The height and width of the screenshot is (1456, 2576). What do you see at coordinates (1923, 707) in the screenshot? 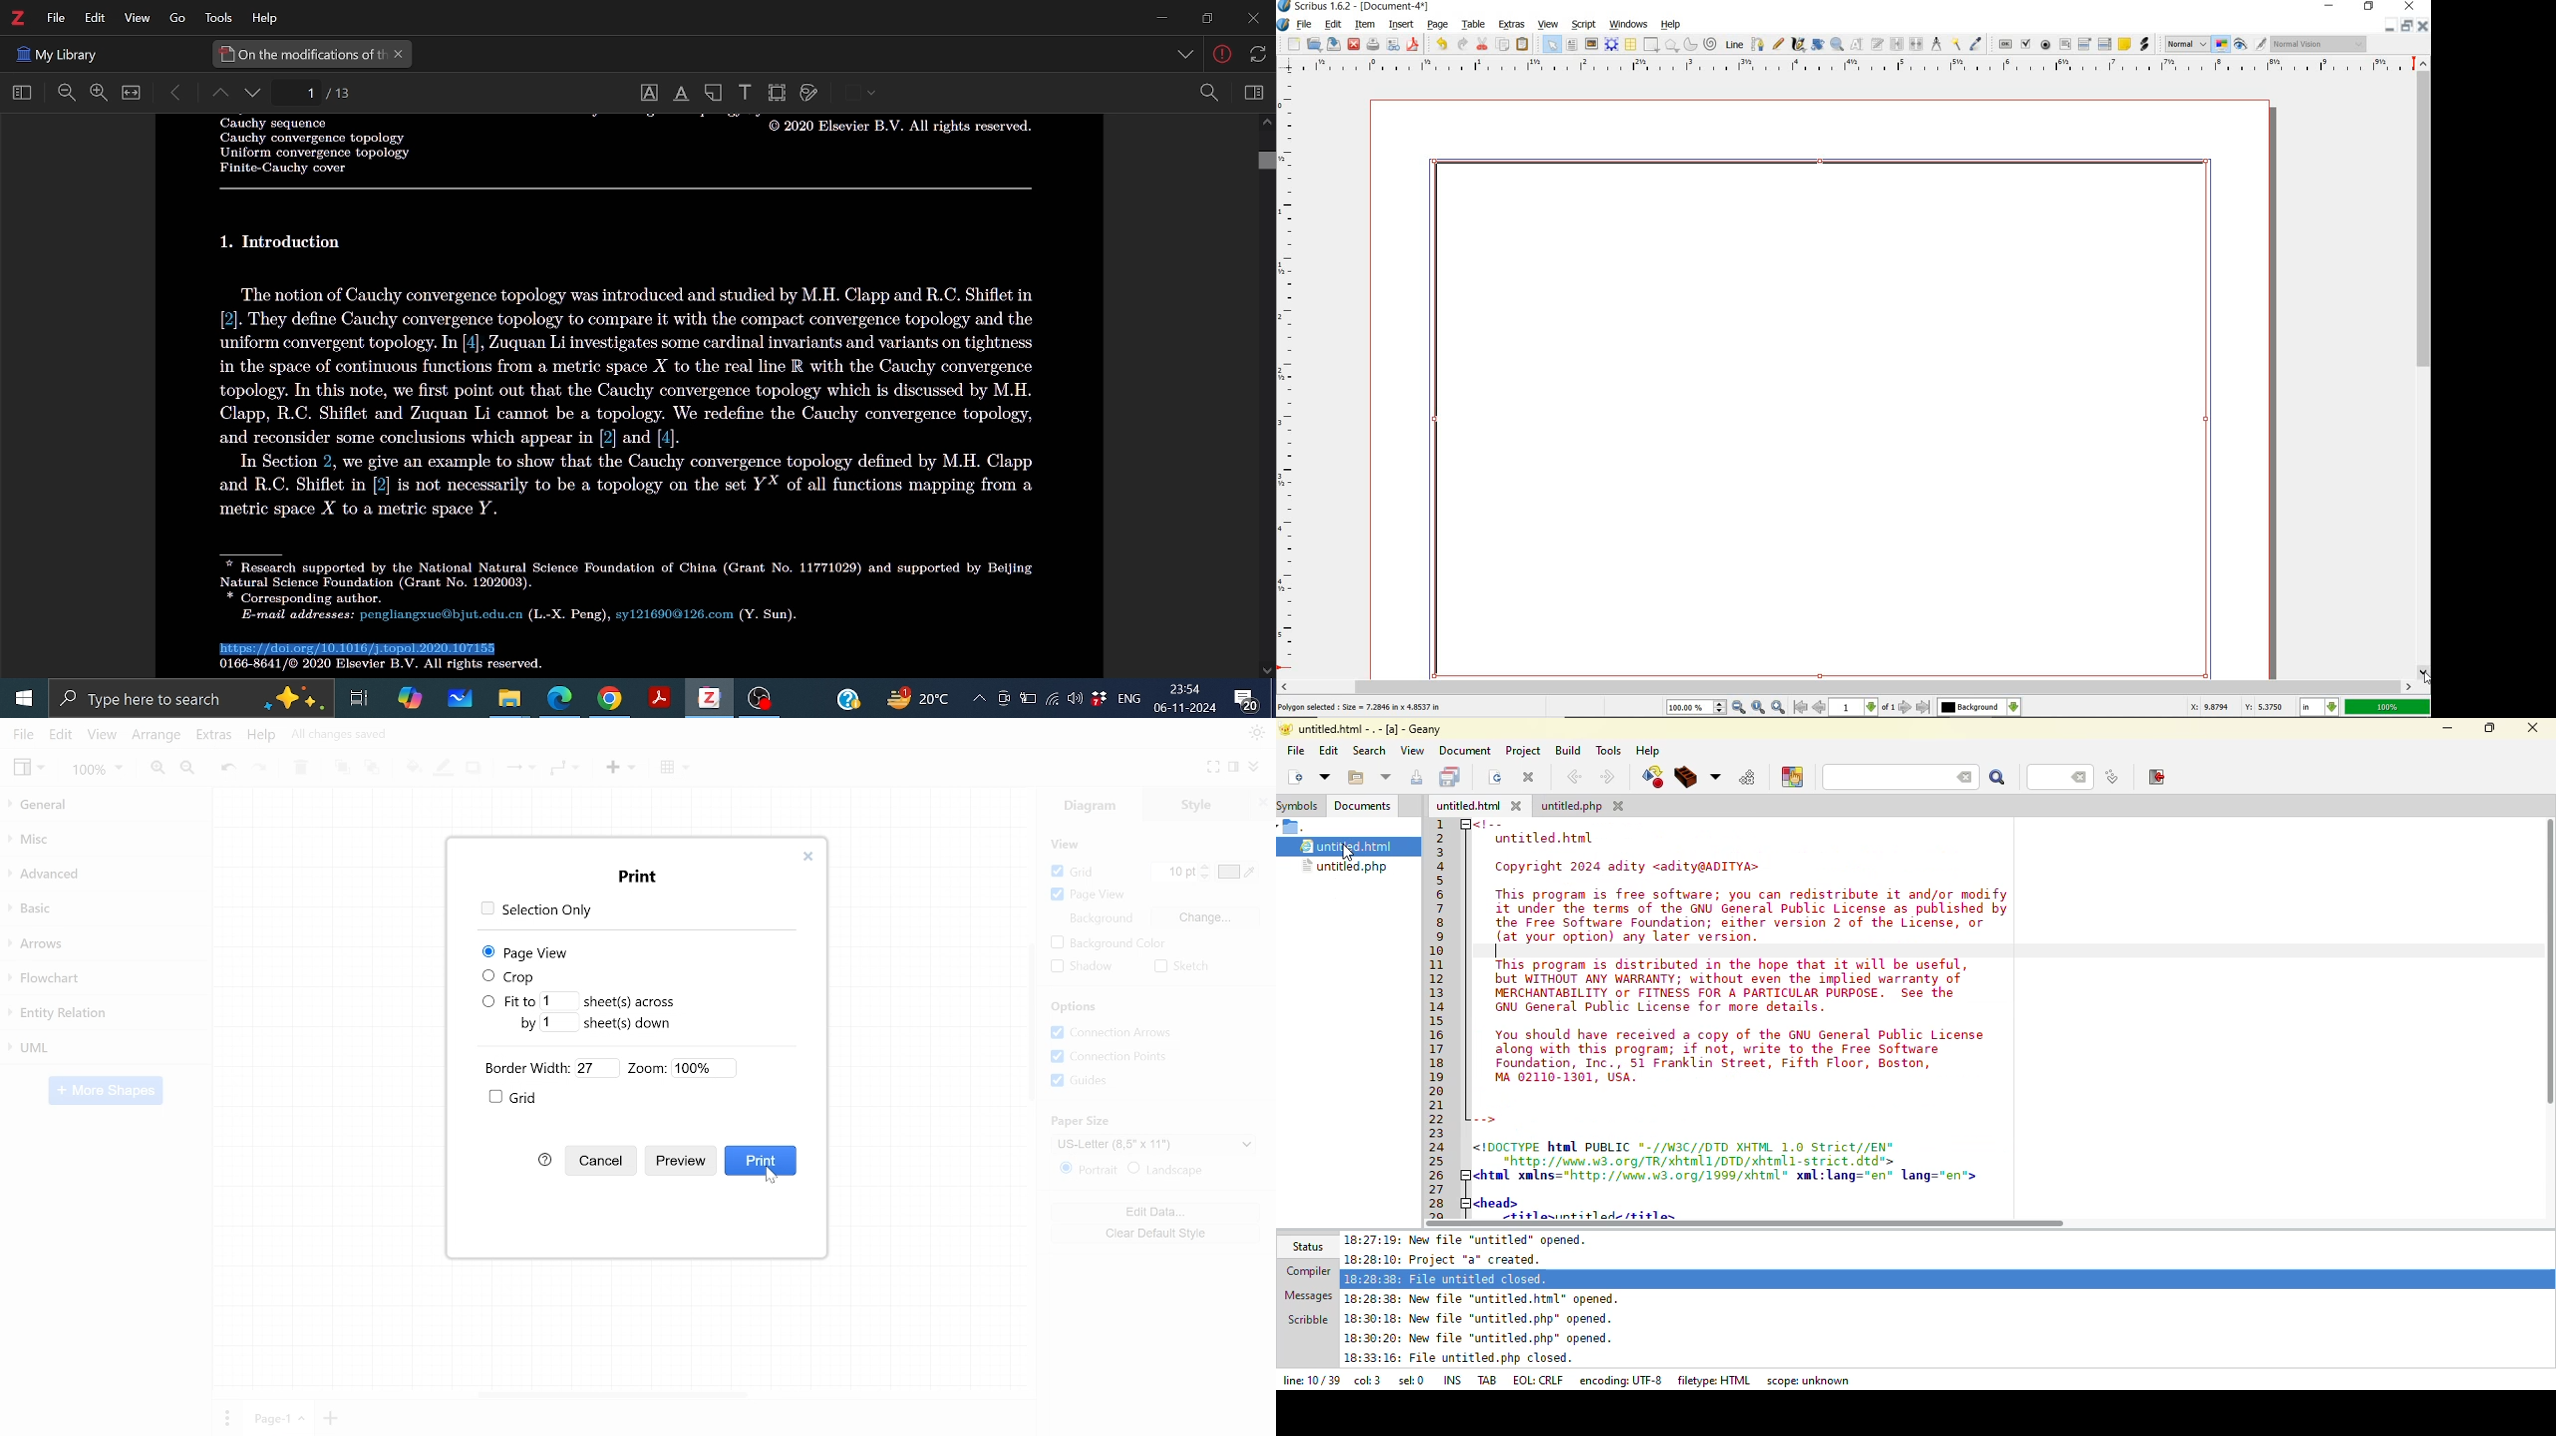
I see `go to last page` at bounding box center [1923, 707].